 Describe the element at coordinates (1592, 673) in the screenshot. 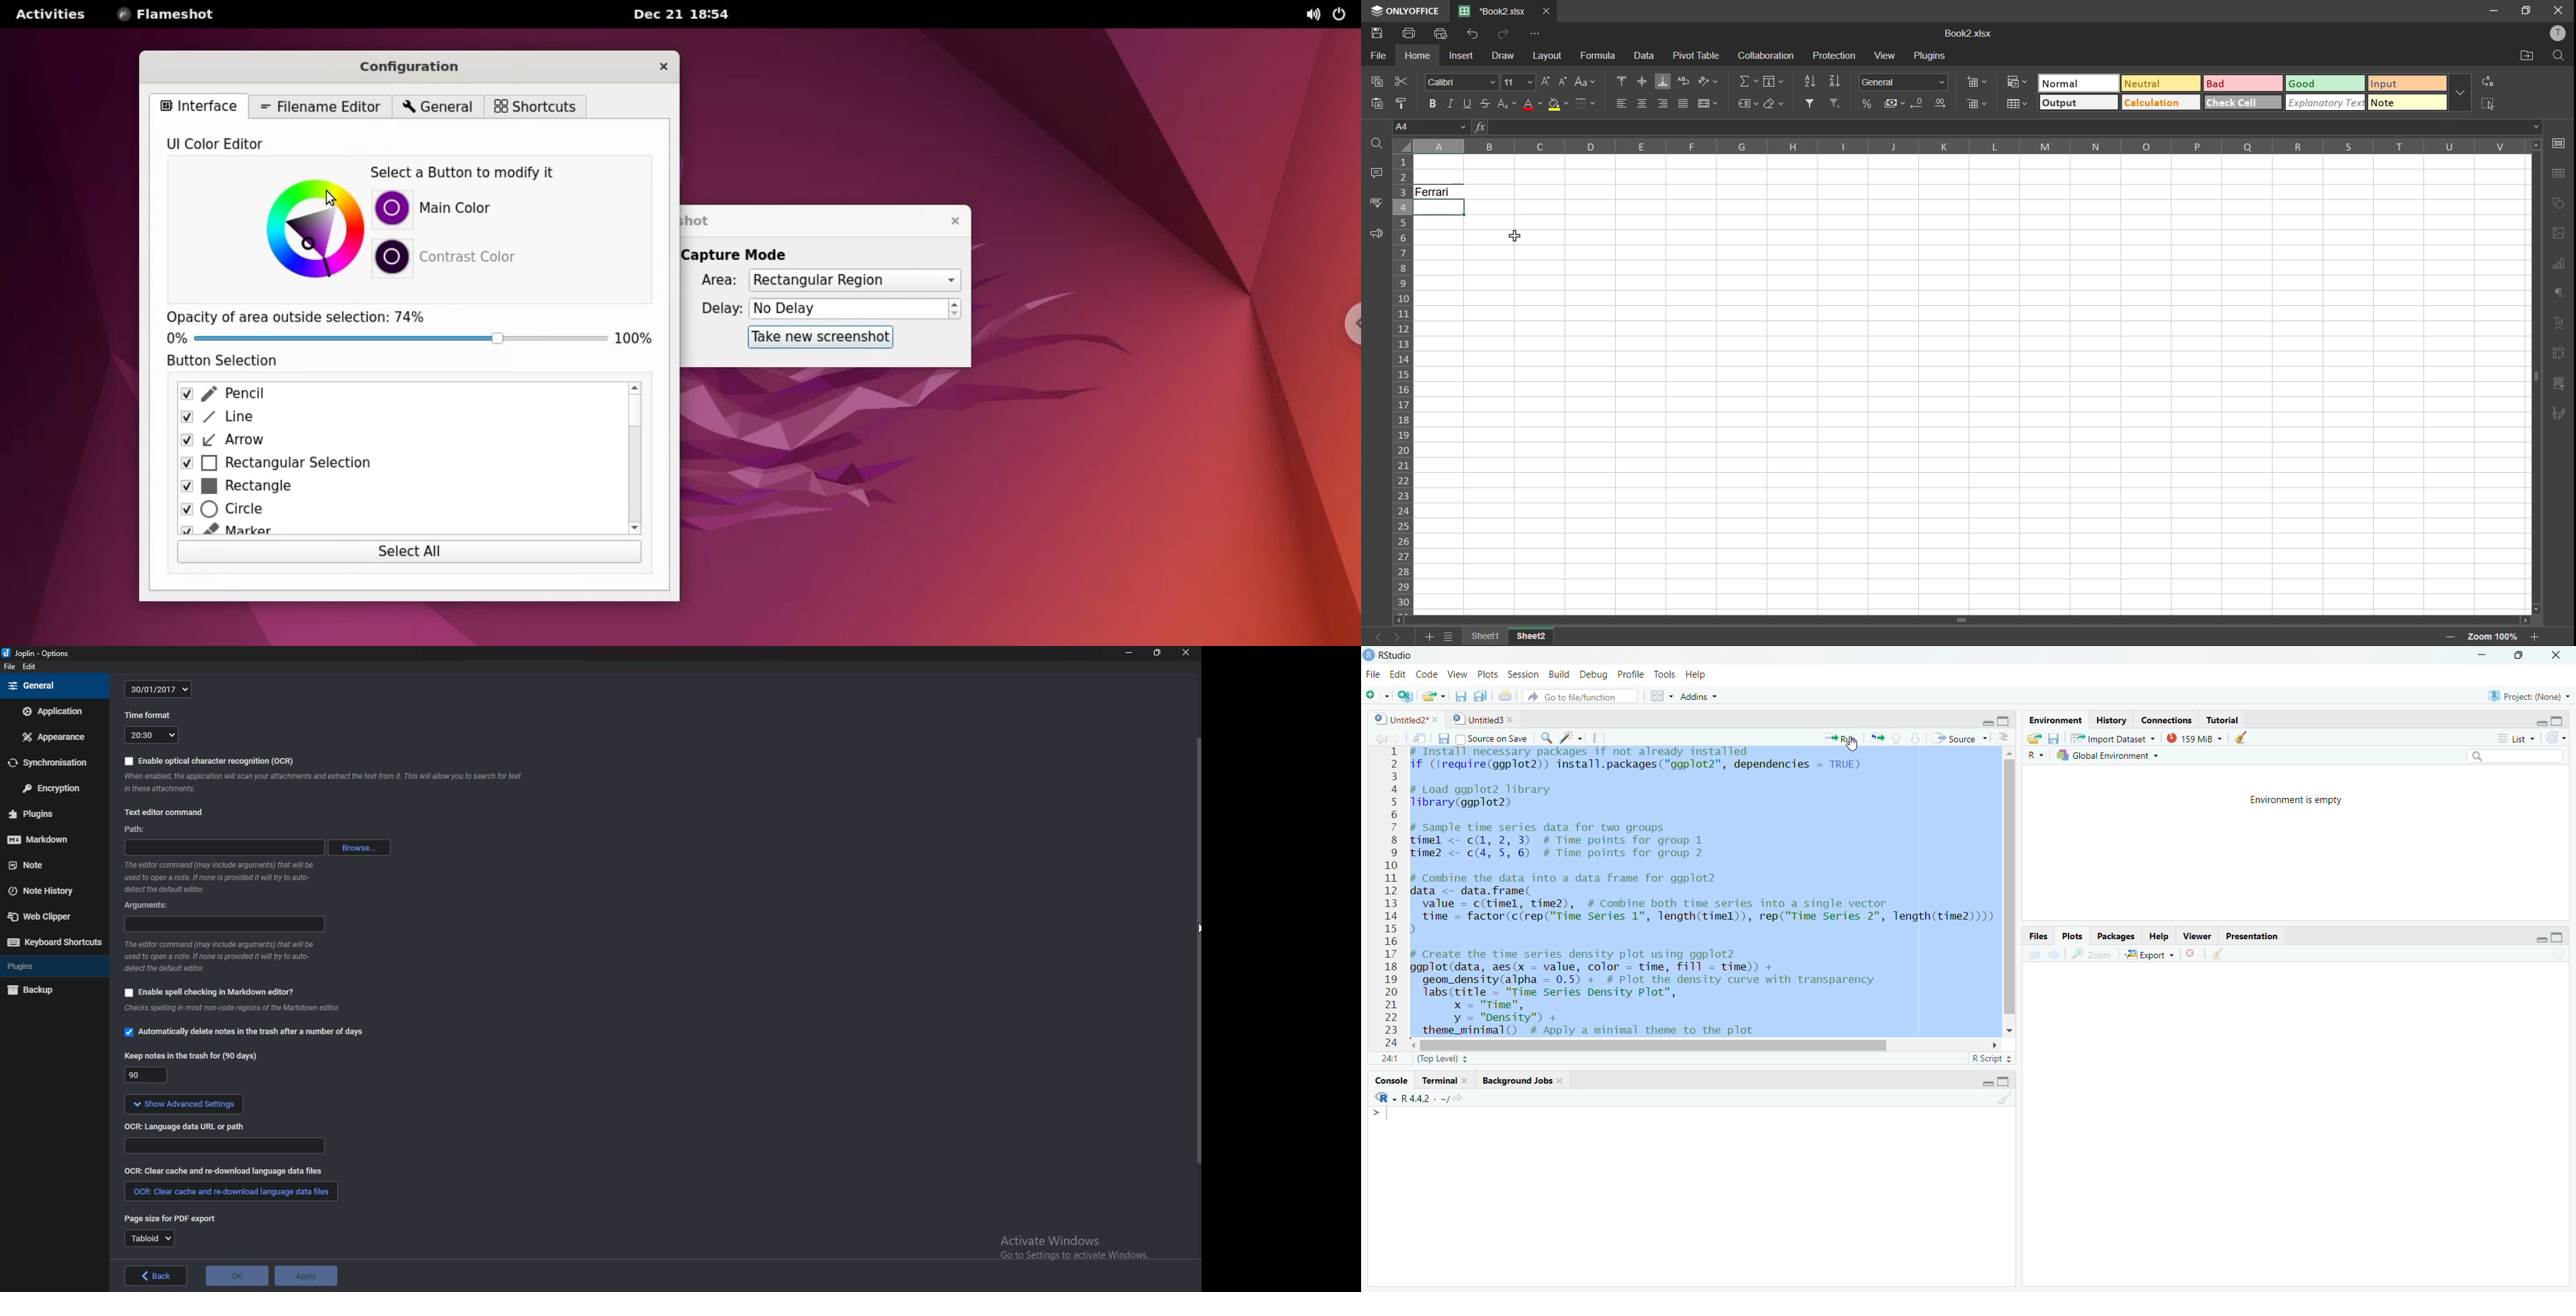

I see `Debug` at that location.